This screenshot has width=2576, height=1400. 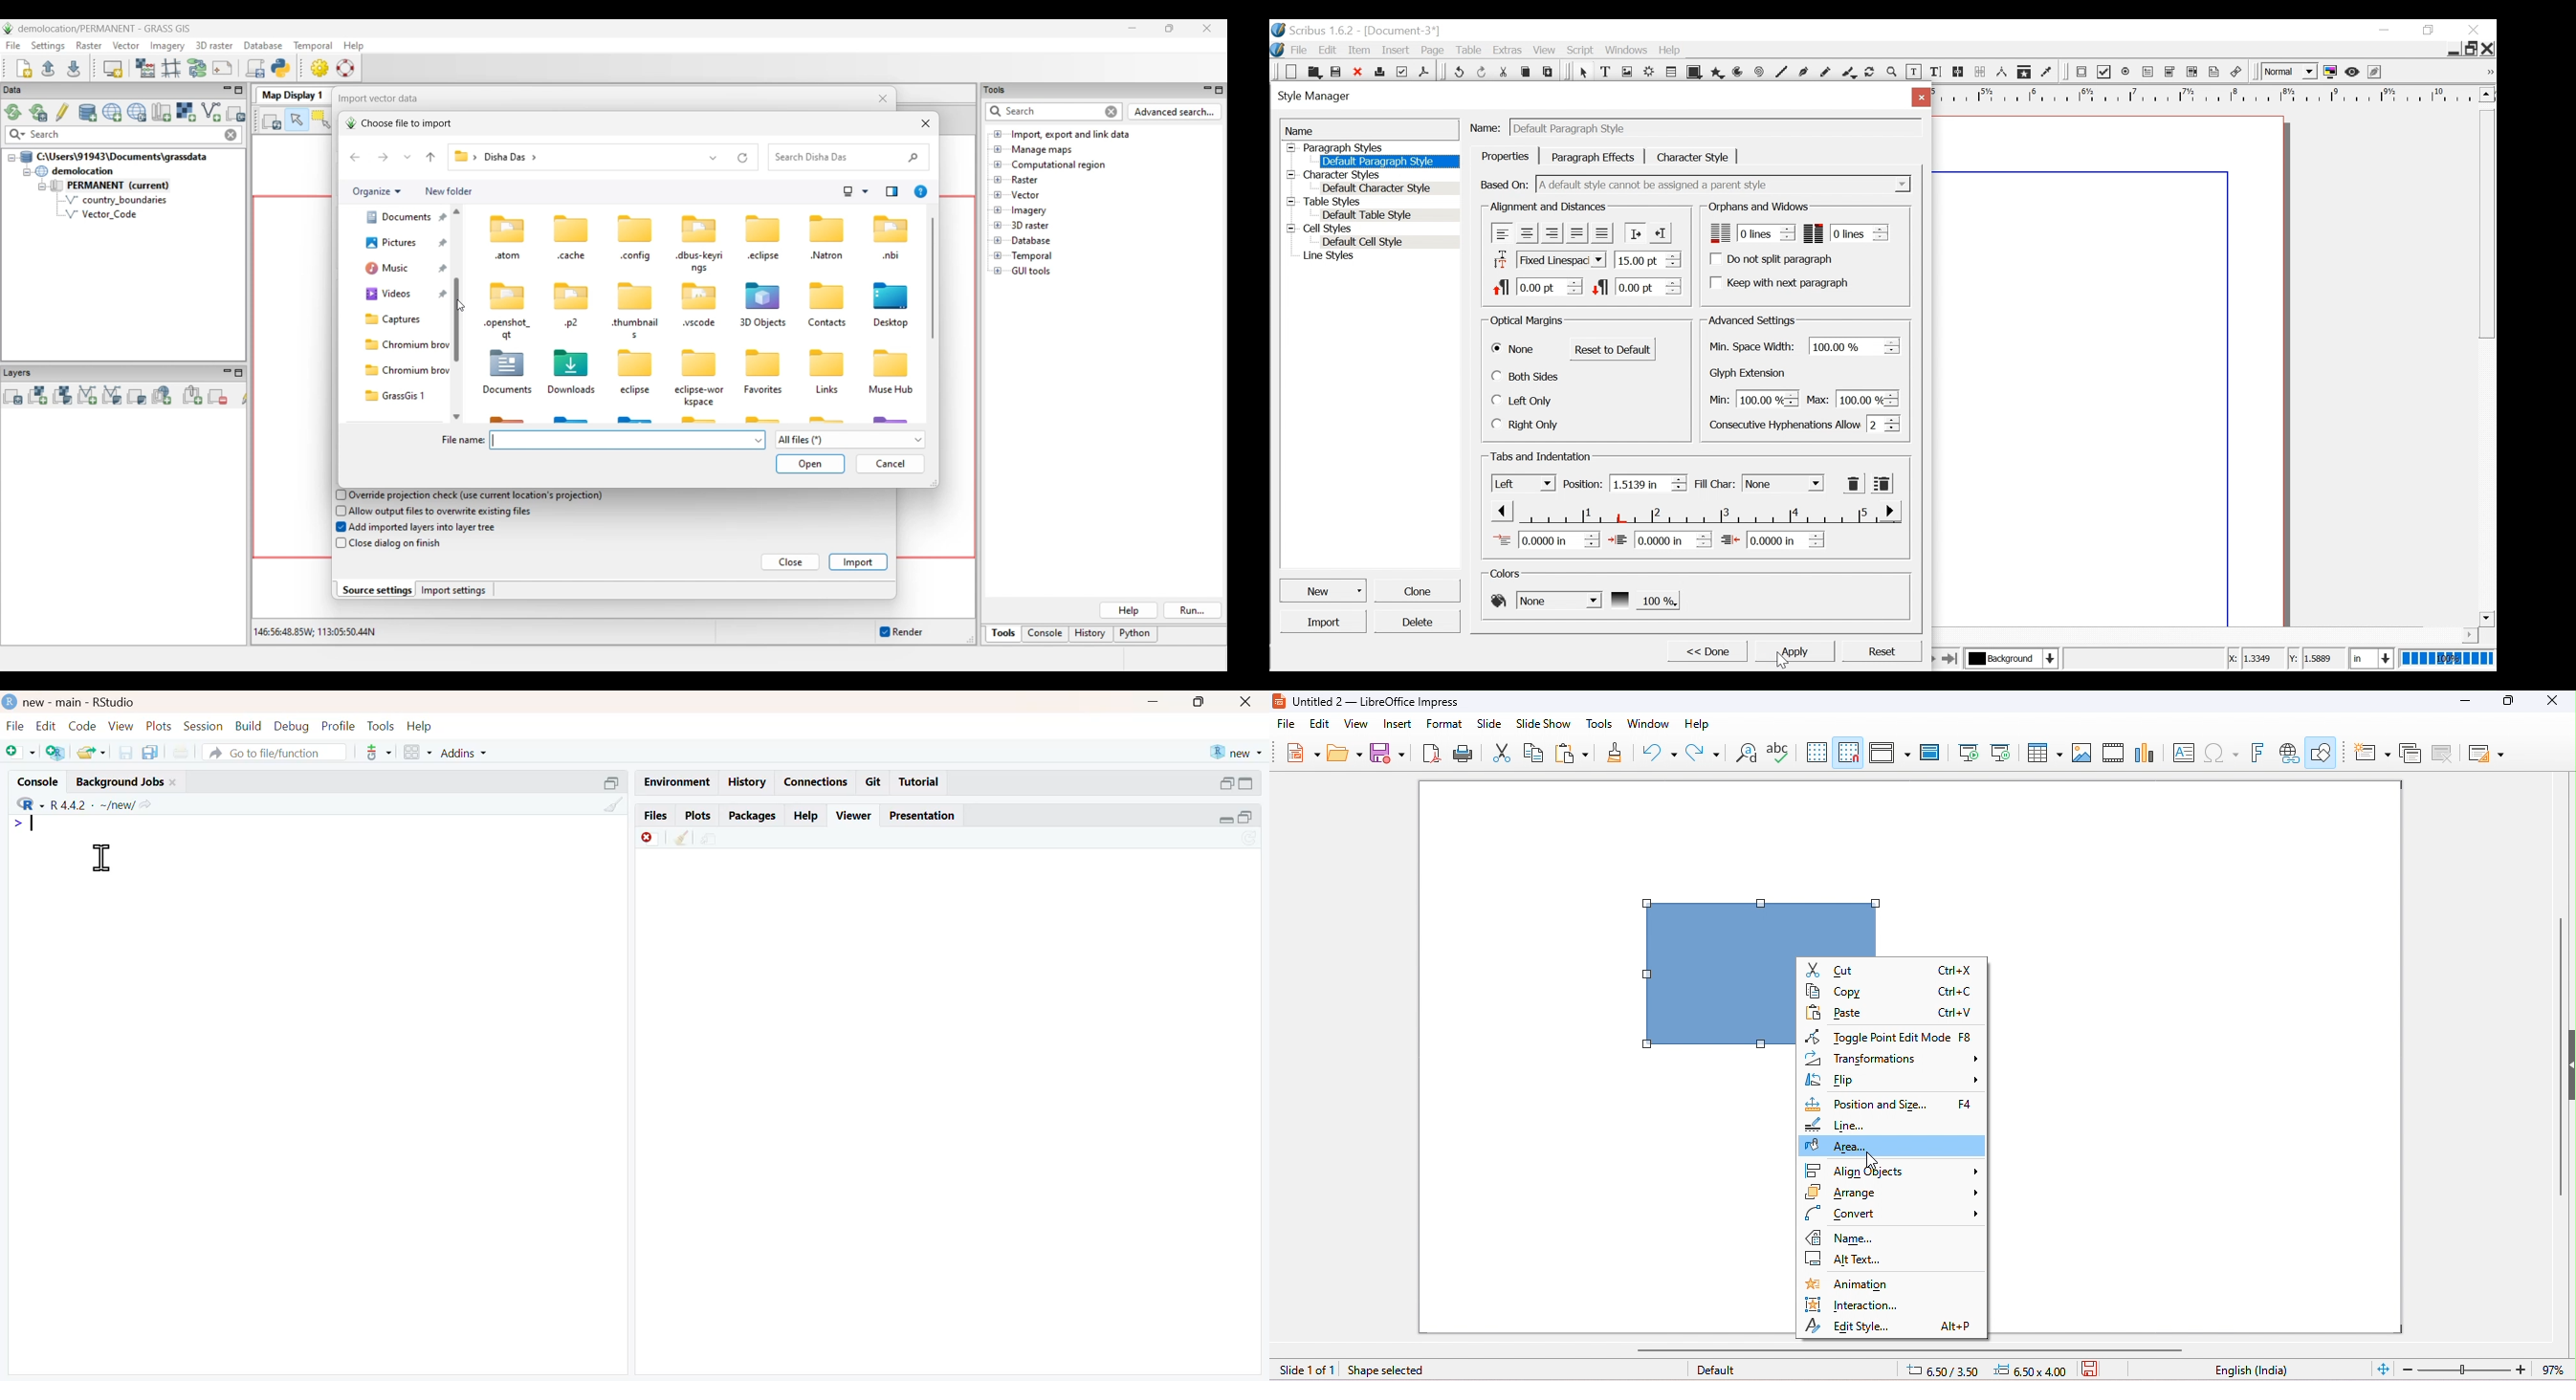 What do you see at coordinates (1228, 784) in the screenshot?
I see `open in separate window` at bounding box center [1228, 784].